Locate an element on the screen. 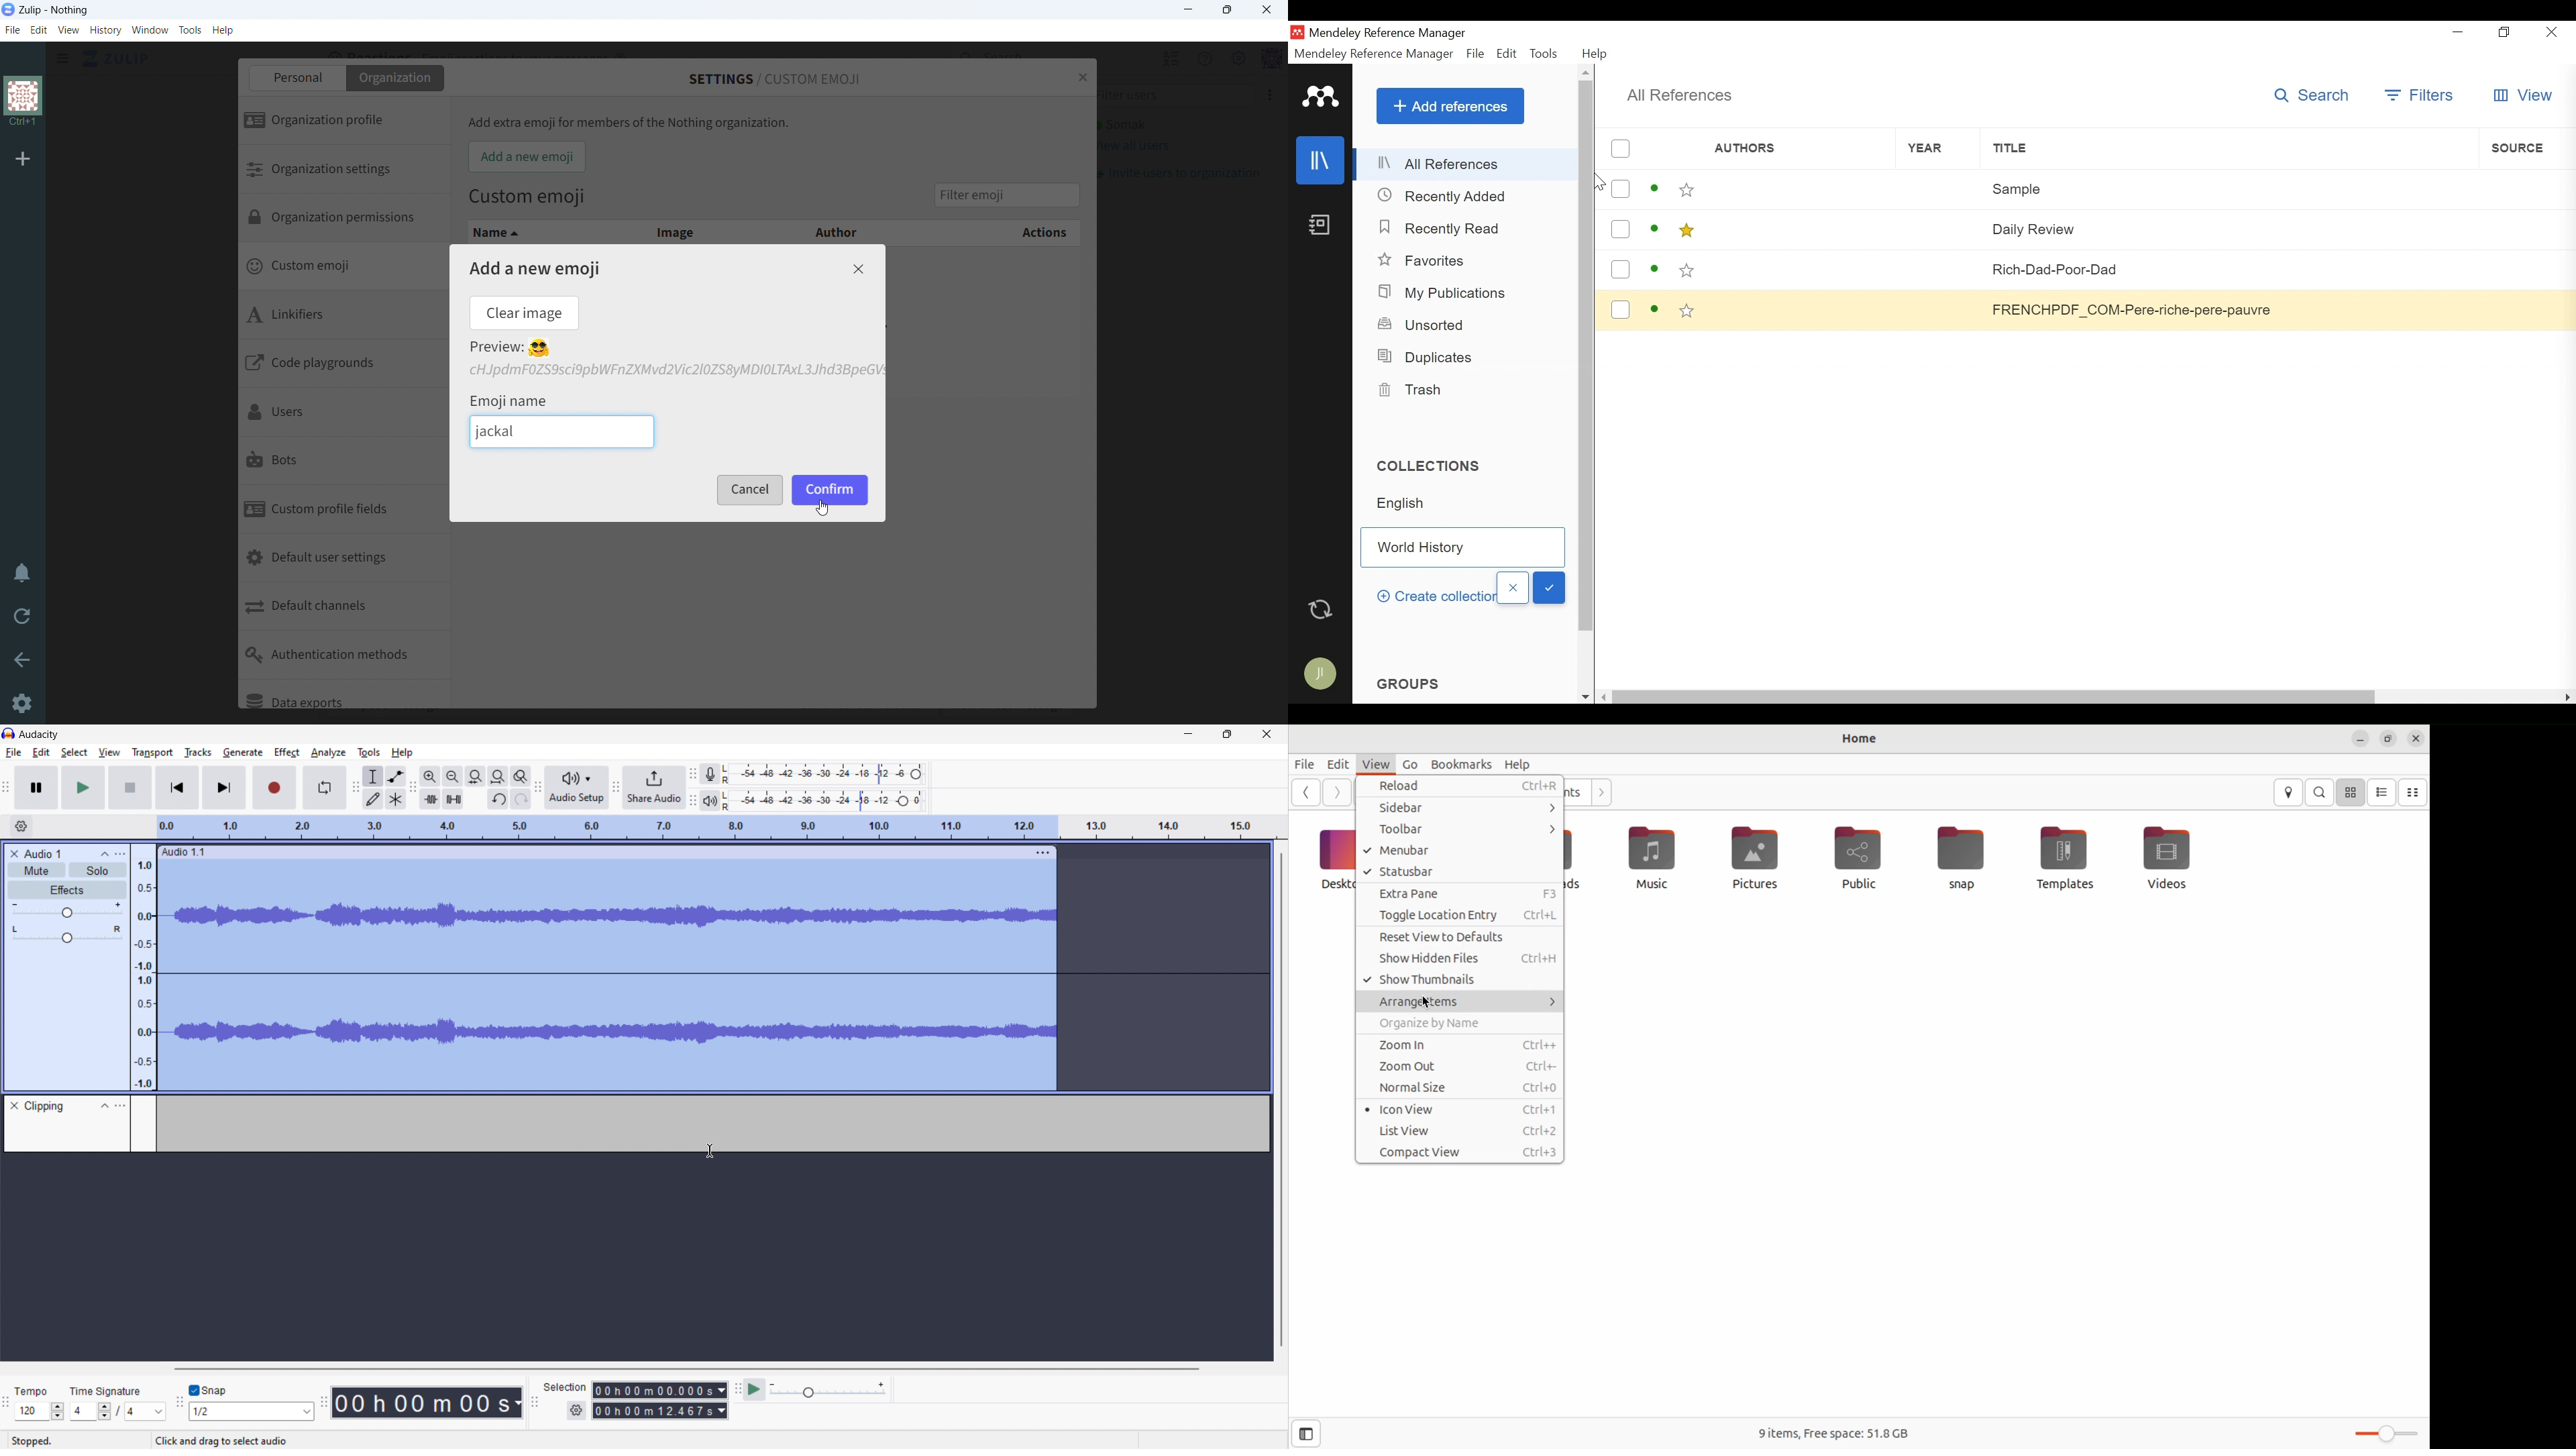 This screenshot has width=2576, height=1456. scrollbar is located at coordinates (519, 454).